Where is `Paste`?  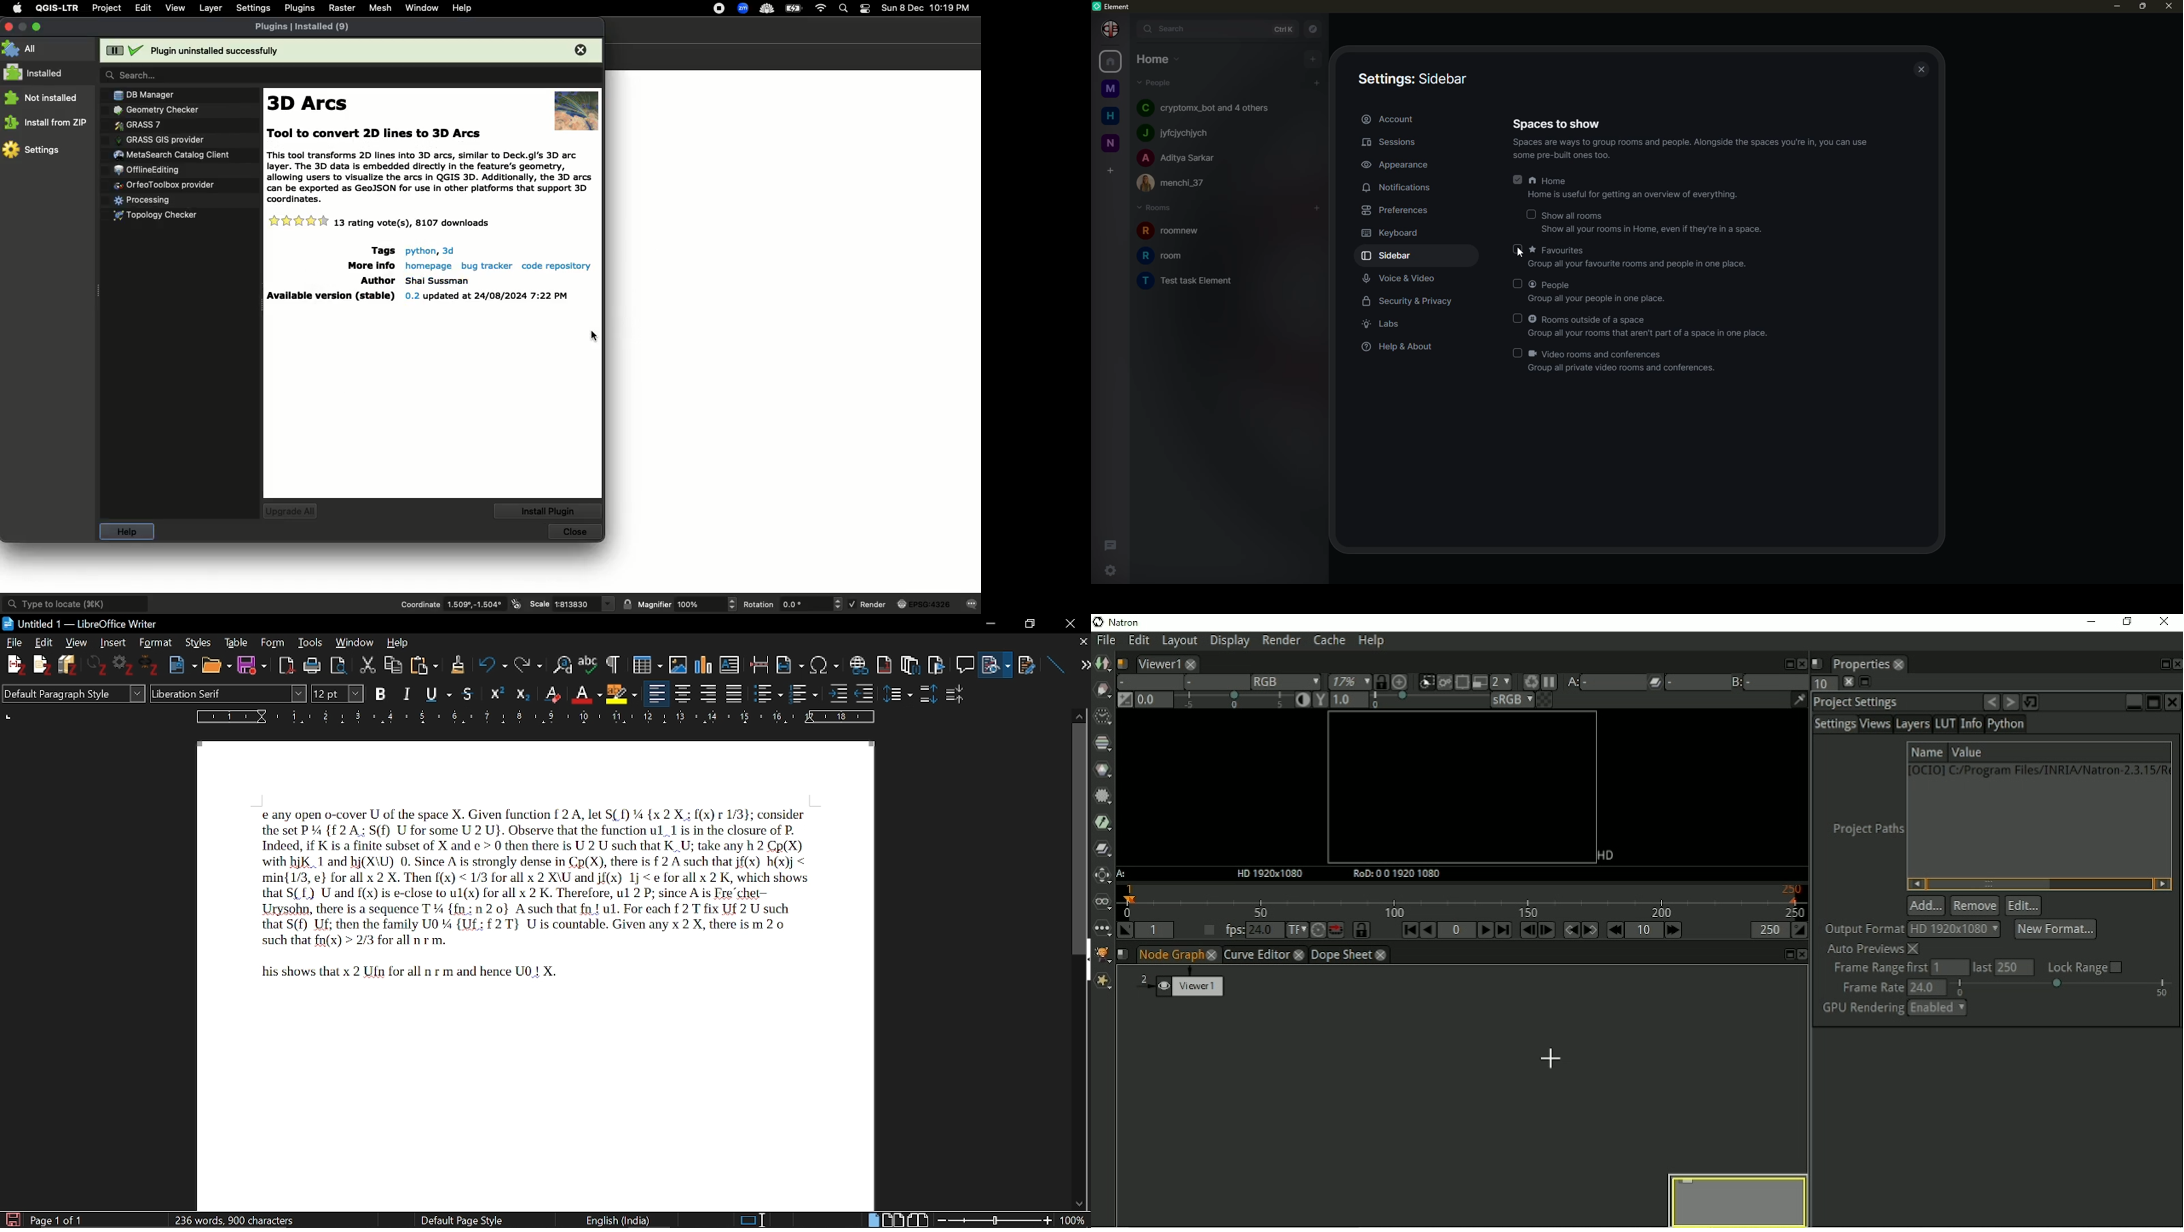 Paste is located at coordinates (426, 664).